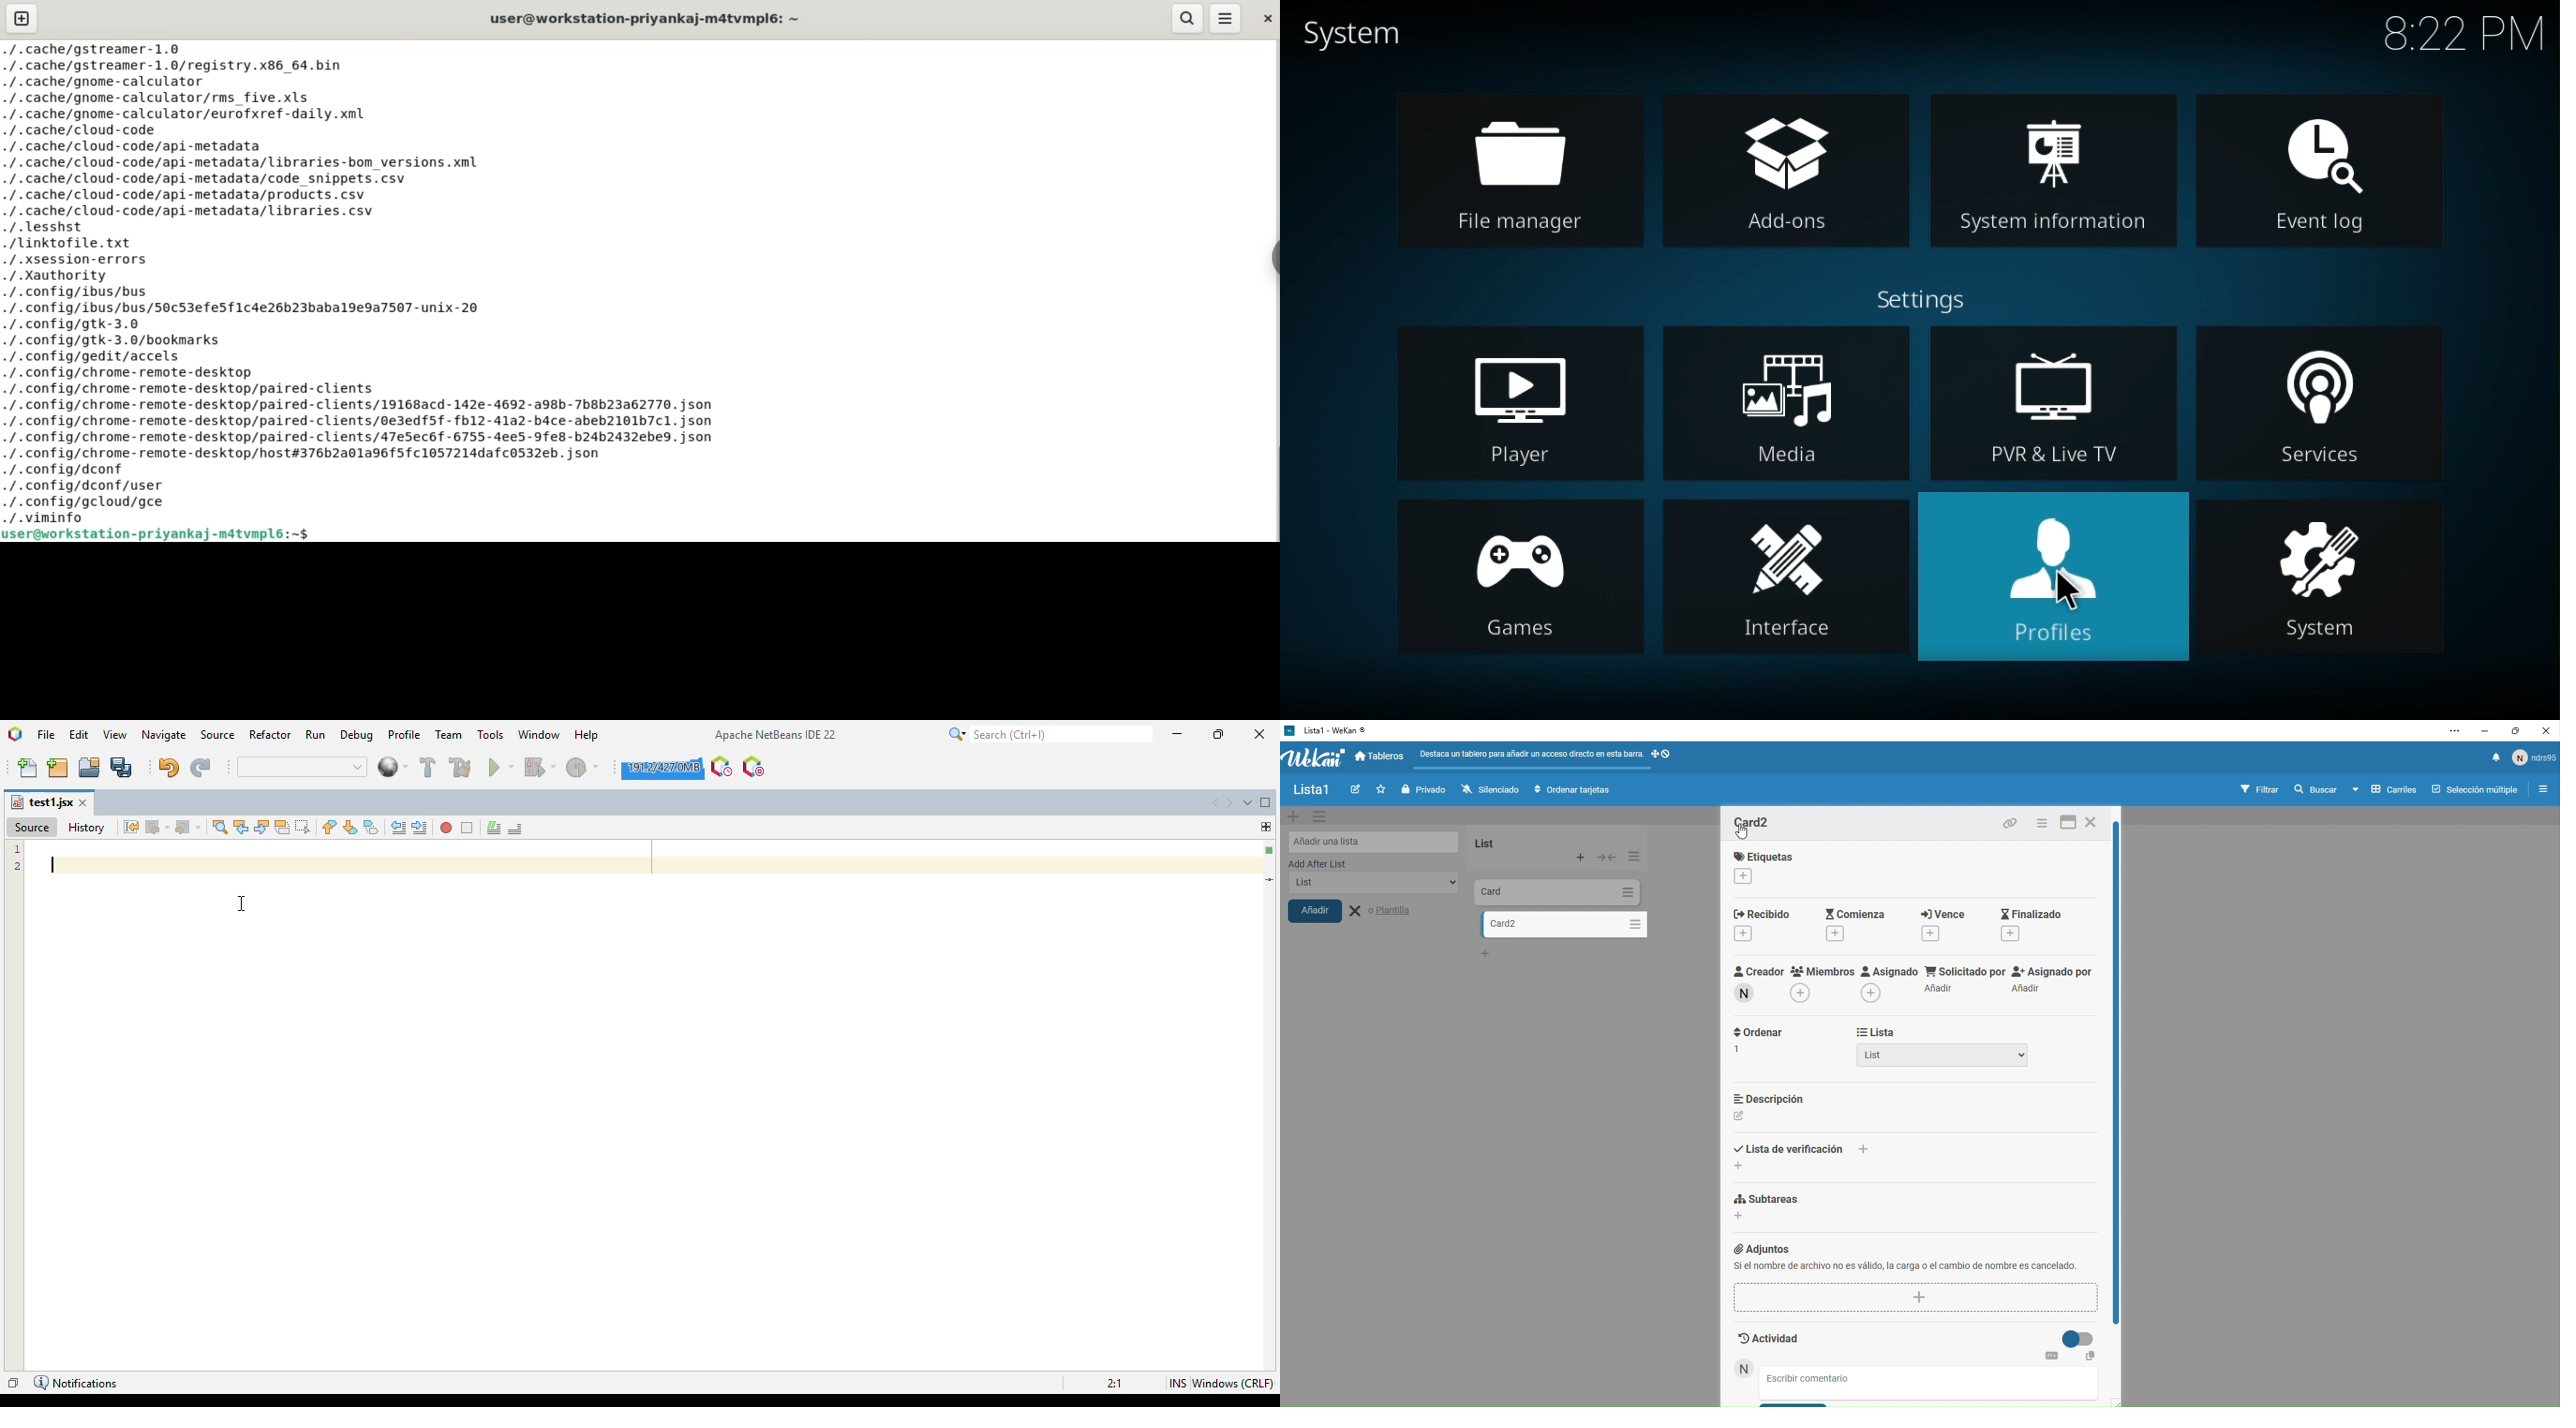 The height and width of the screenshot is (1428, 2576). What do you see at coordinates (1758, 1050) in the screenshot?
I see `ordernar` at bounding box center [1758, 1050].